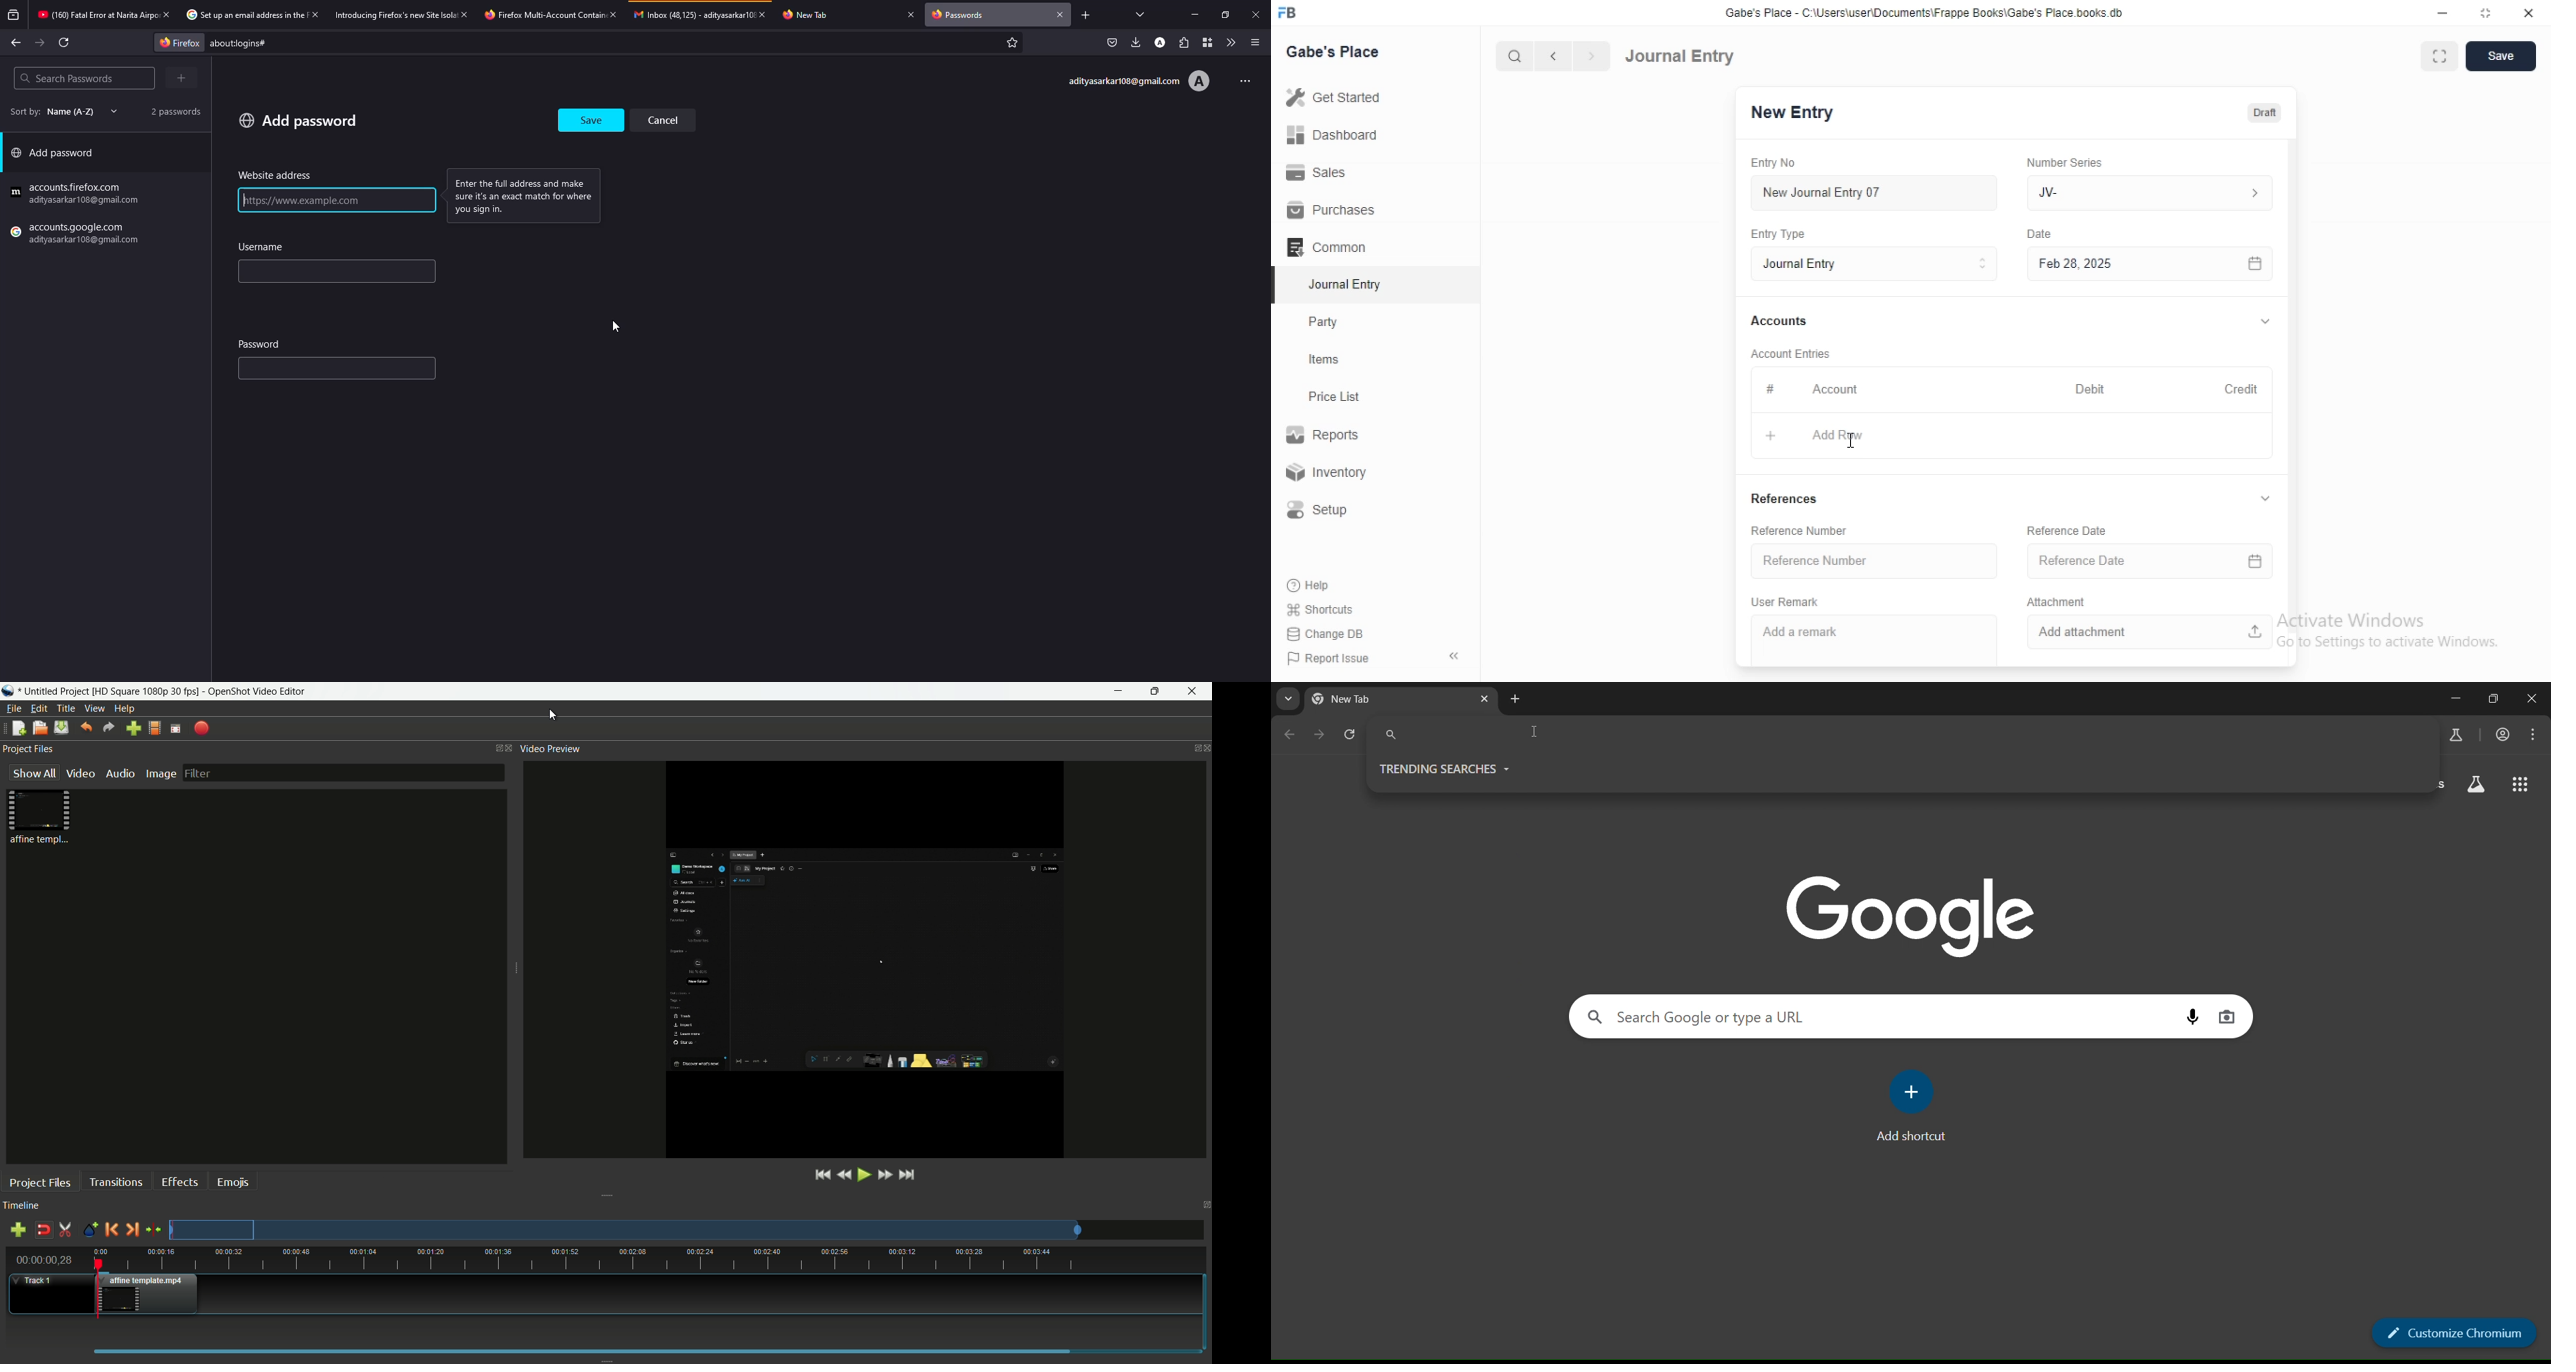  I want to click on change layout, so click(494, 747).